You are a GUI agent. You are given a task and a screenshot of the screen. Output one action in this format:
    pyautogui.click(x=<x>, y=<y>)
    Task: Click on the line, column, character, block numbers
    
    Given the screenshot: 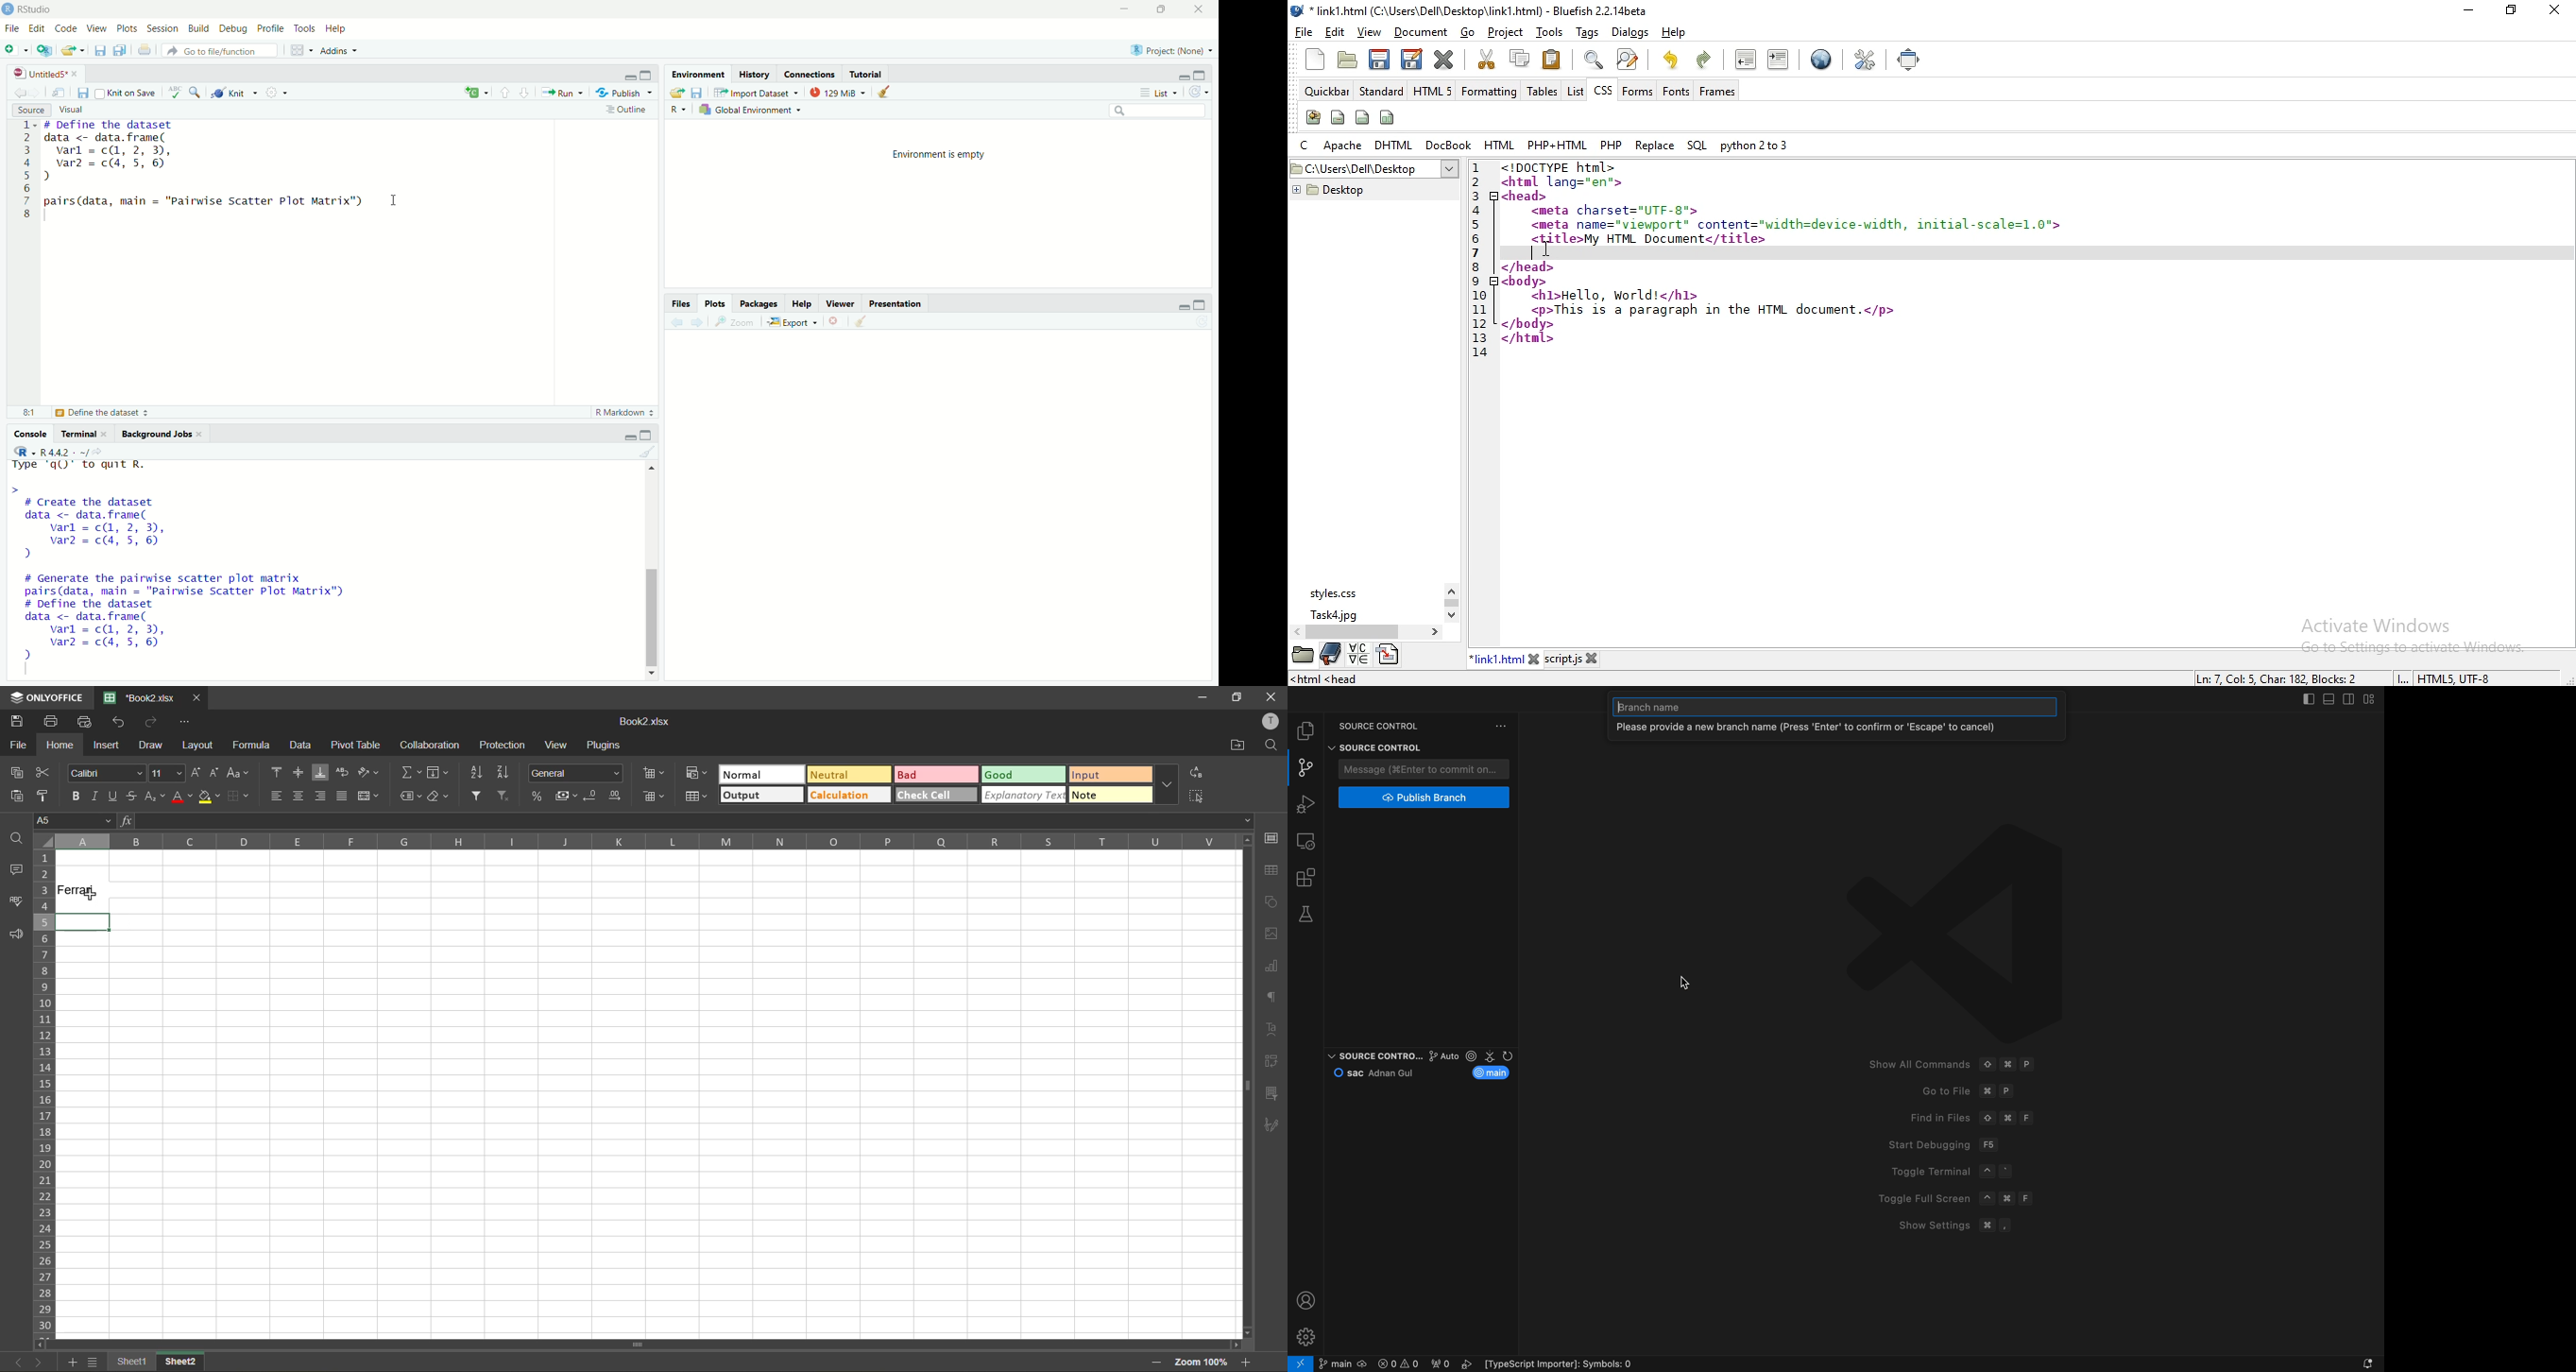 What is the action you would take?
    pyautogui.click(x=2276, y=678)
    